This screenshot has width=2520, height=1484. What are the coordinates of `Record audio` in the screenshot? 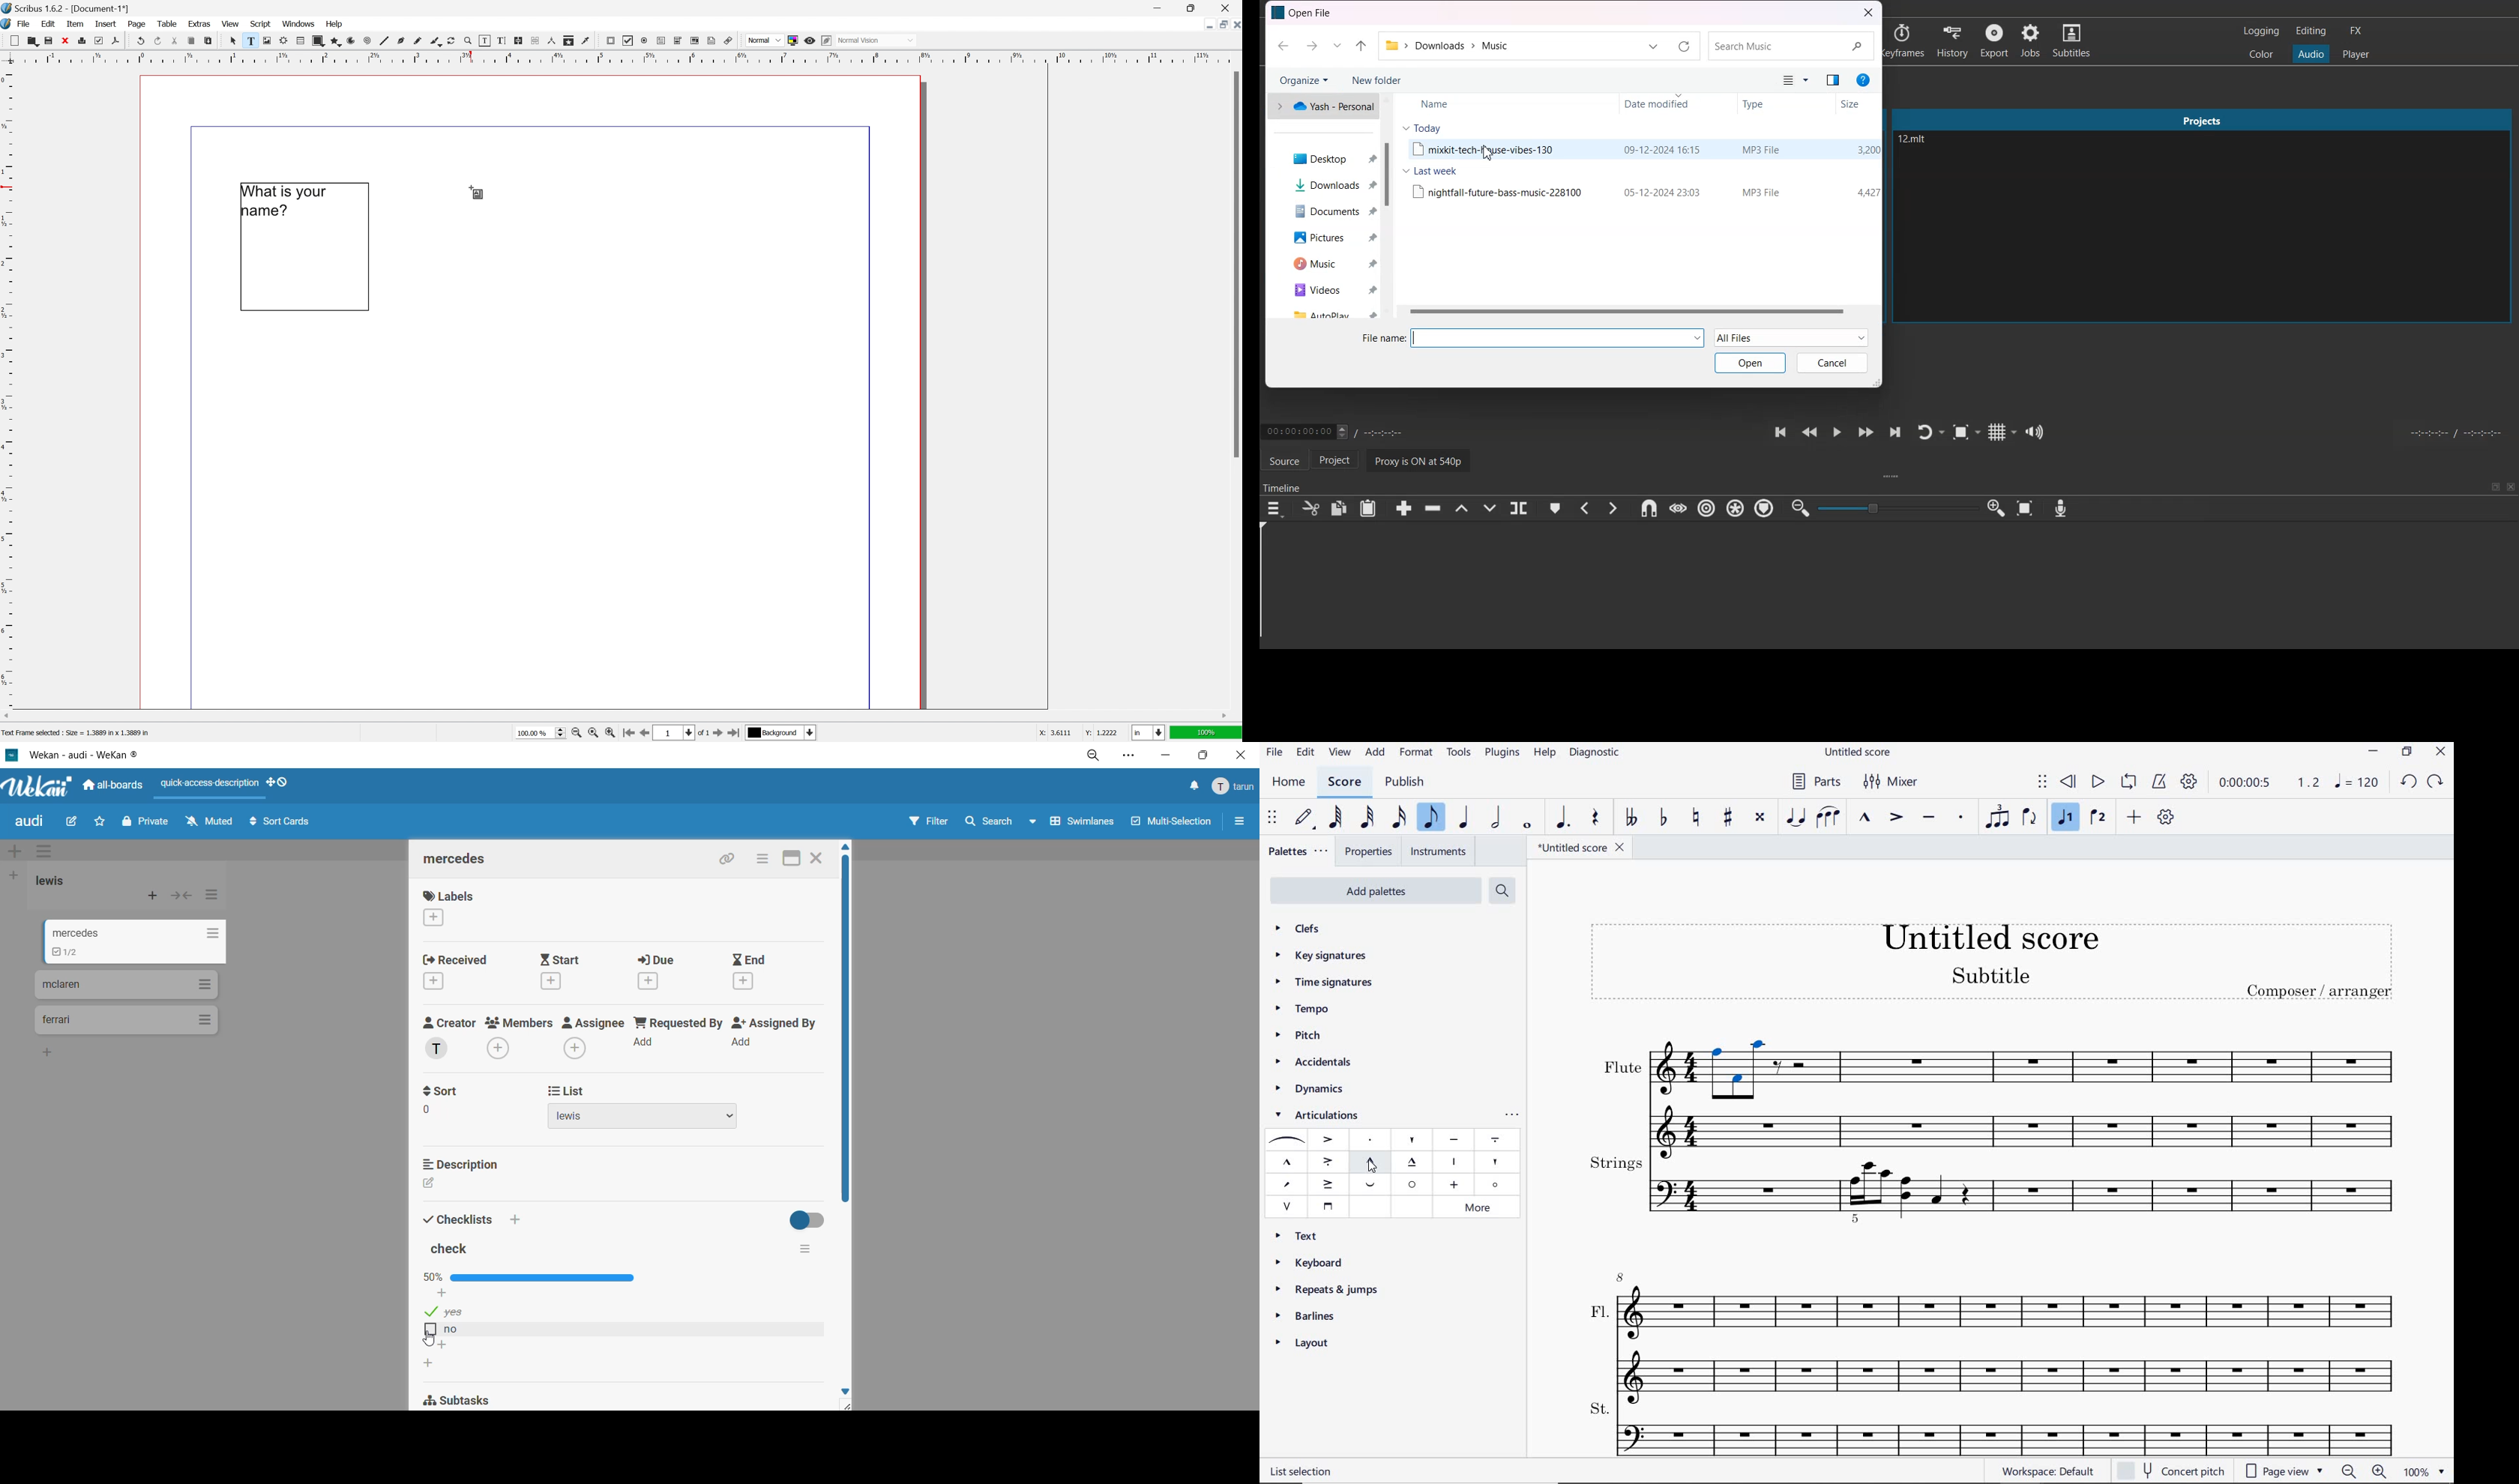 It's located at (2060, 508).